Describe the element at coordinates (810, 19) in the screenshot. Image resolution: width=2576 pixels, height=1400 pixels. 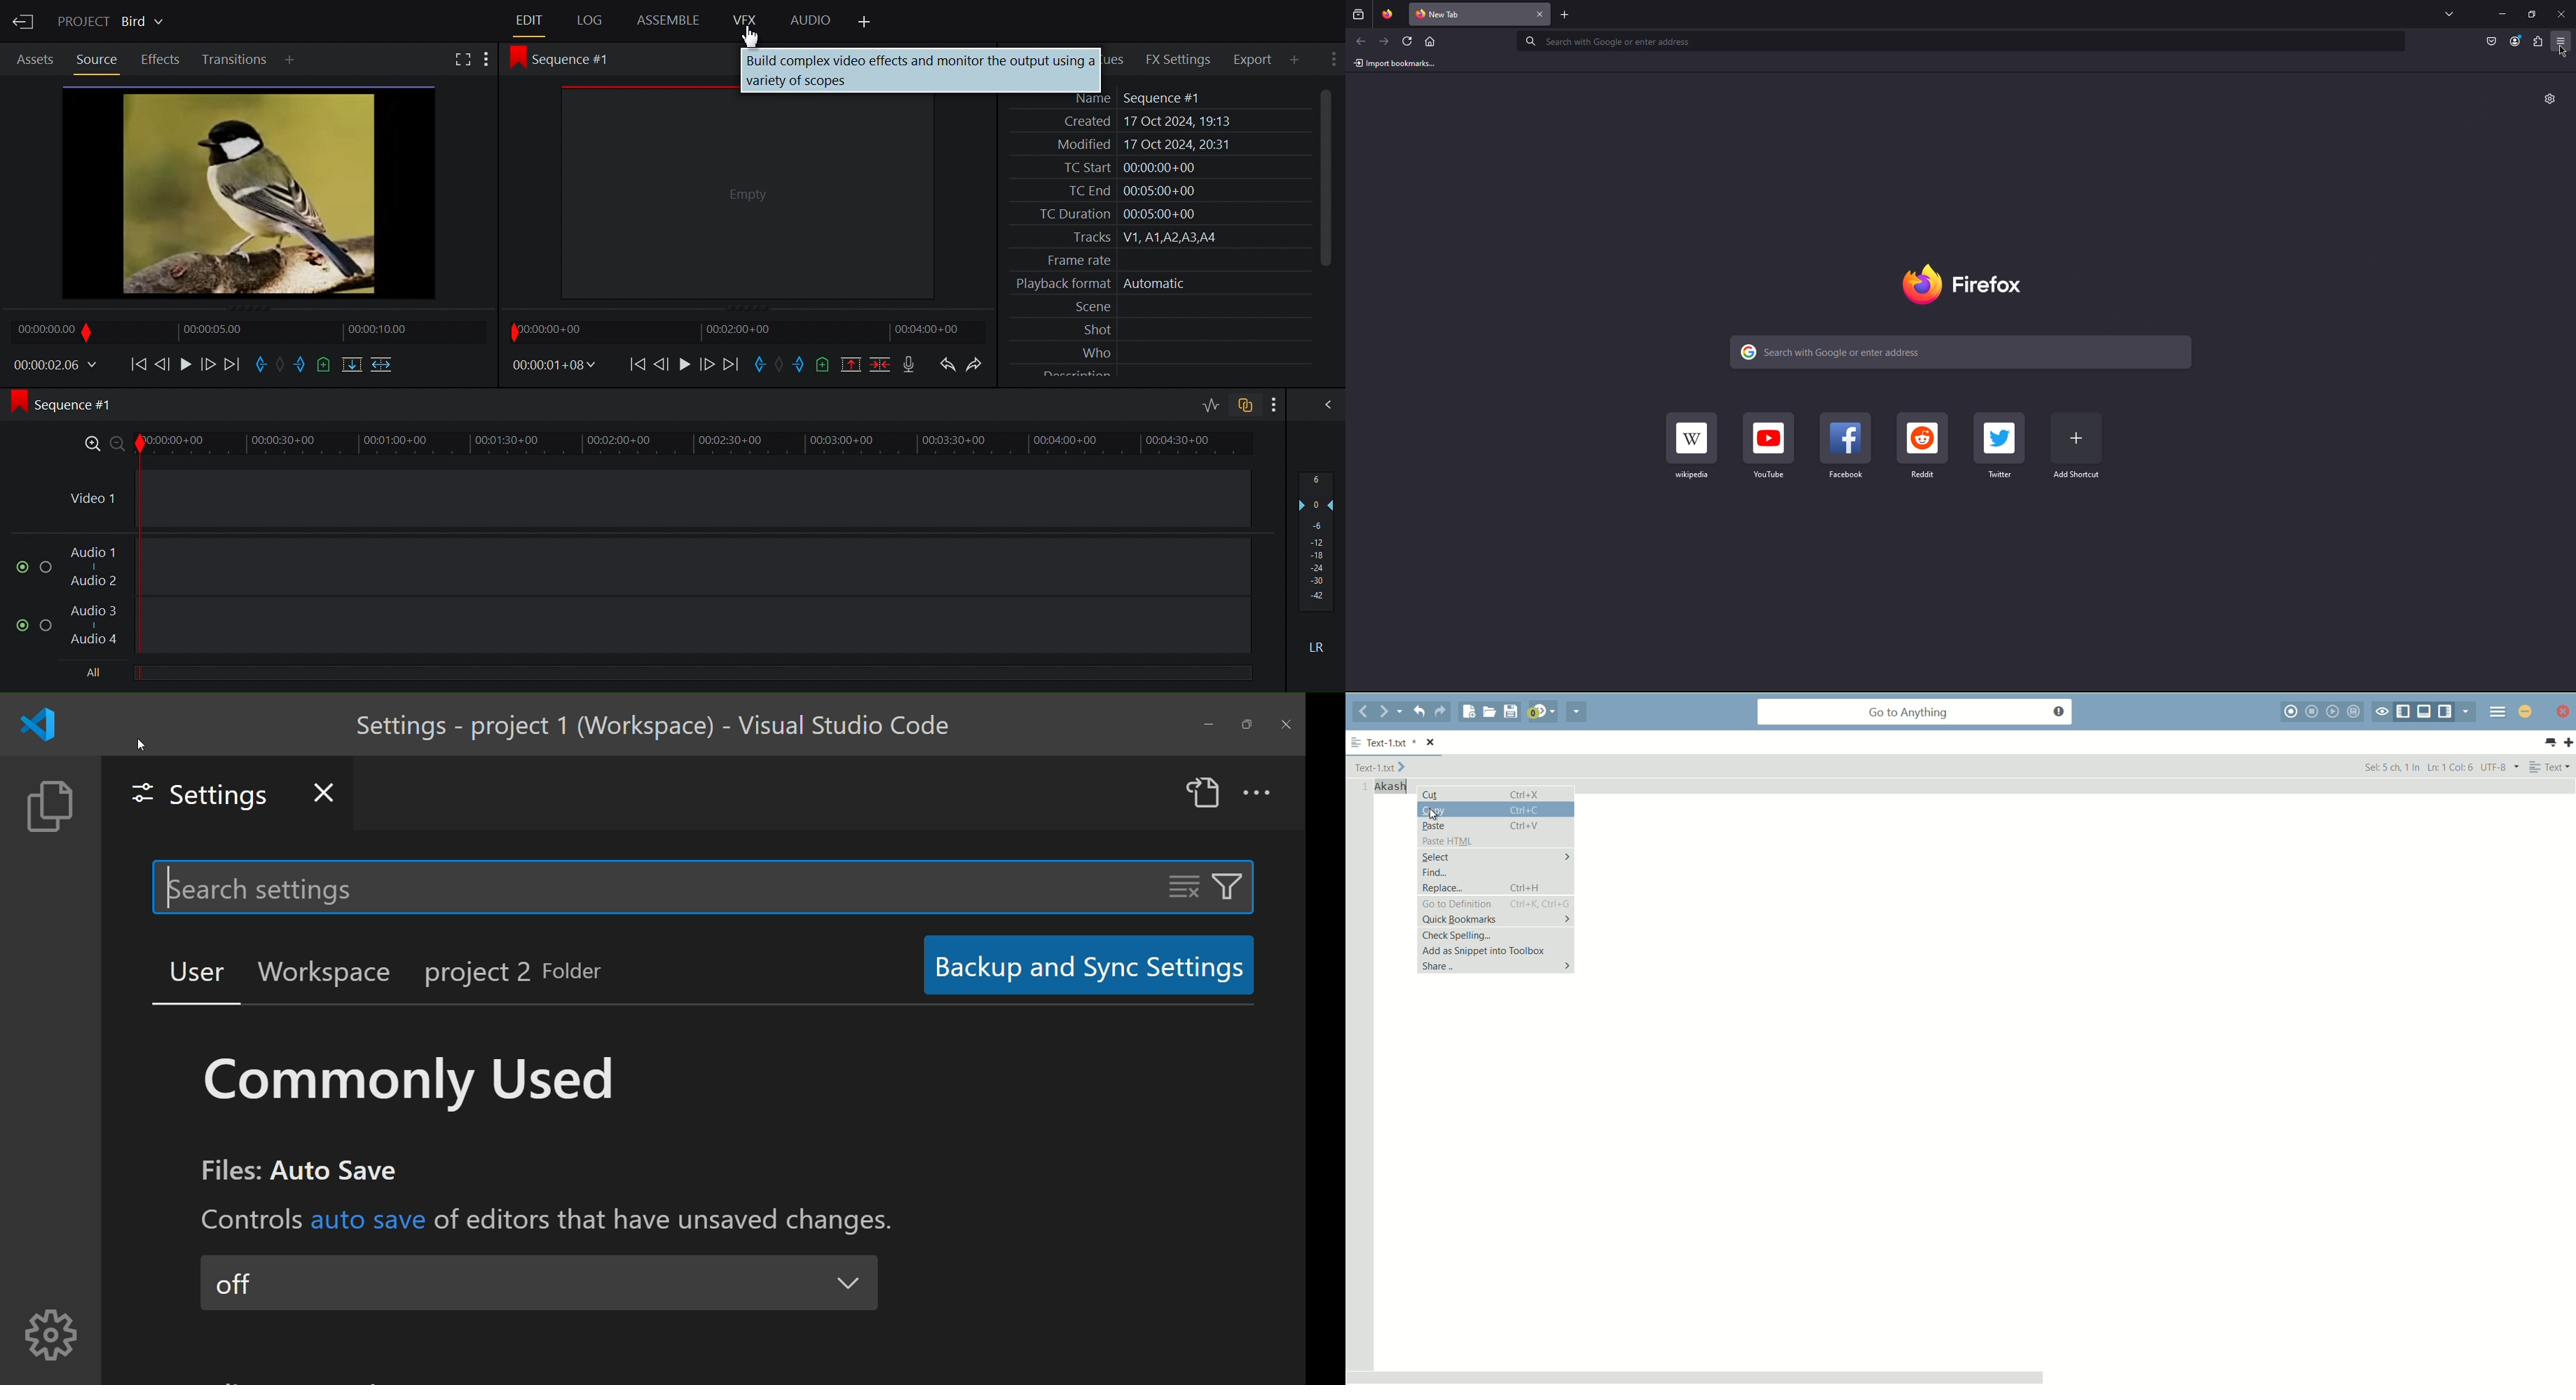
I see `Audio` at that location.